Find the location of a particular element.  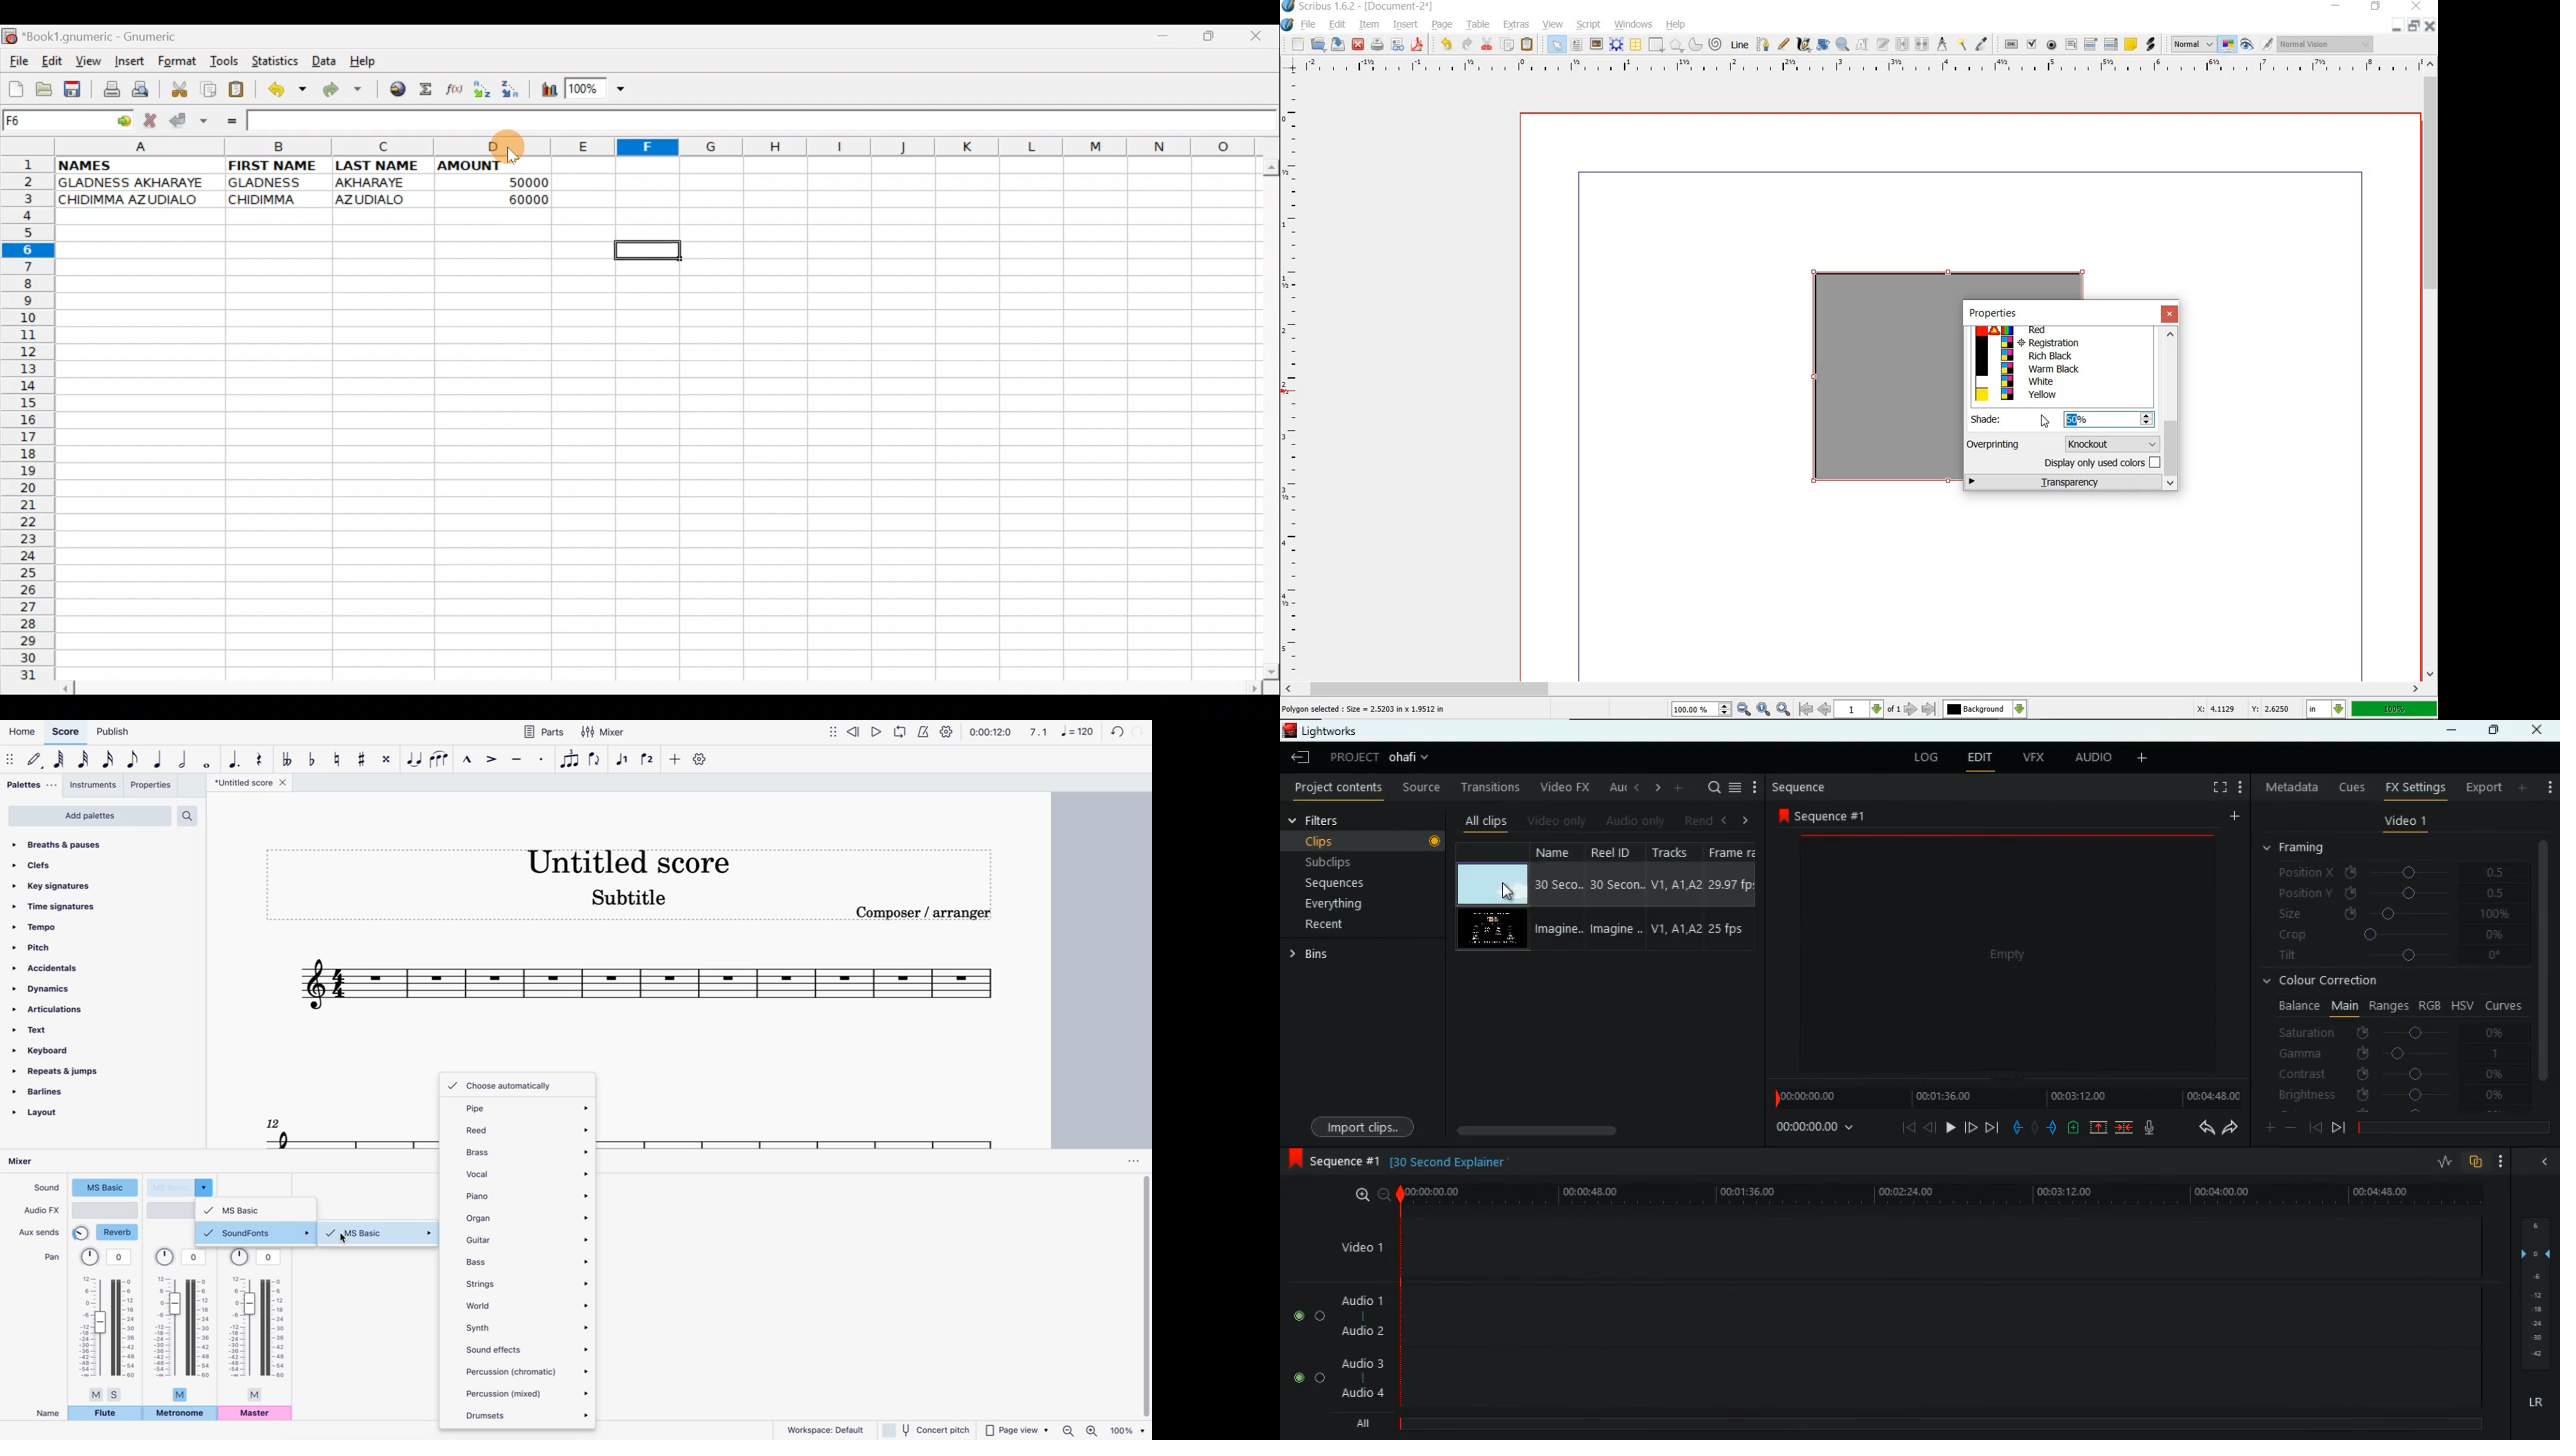

organ is located at coordinates (525, 1216).